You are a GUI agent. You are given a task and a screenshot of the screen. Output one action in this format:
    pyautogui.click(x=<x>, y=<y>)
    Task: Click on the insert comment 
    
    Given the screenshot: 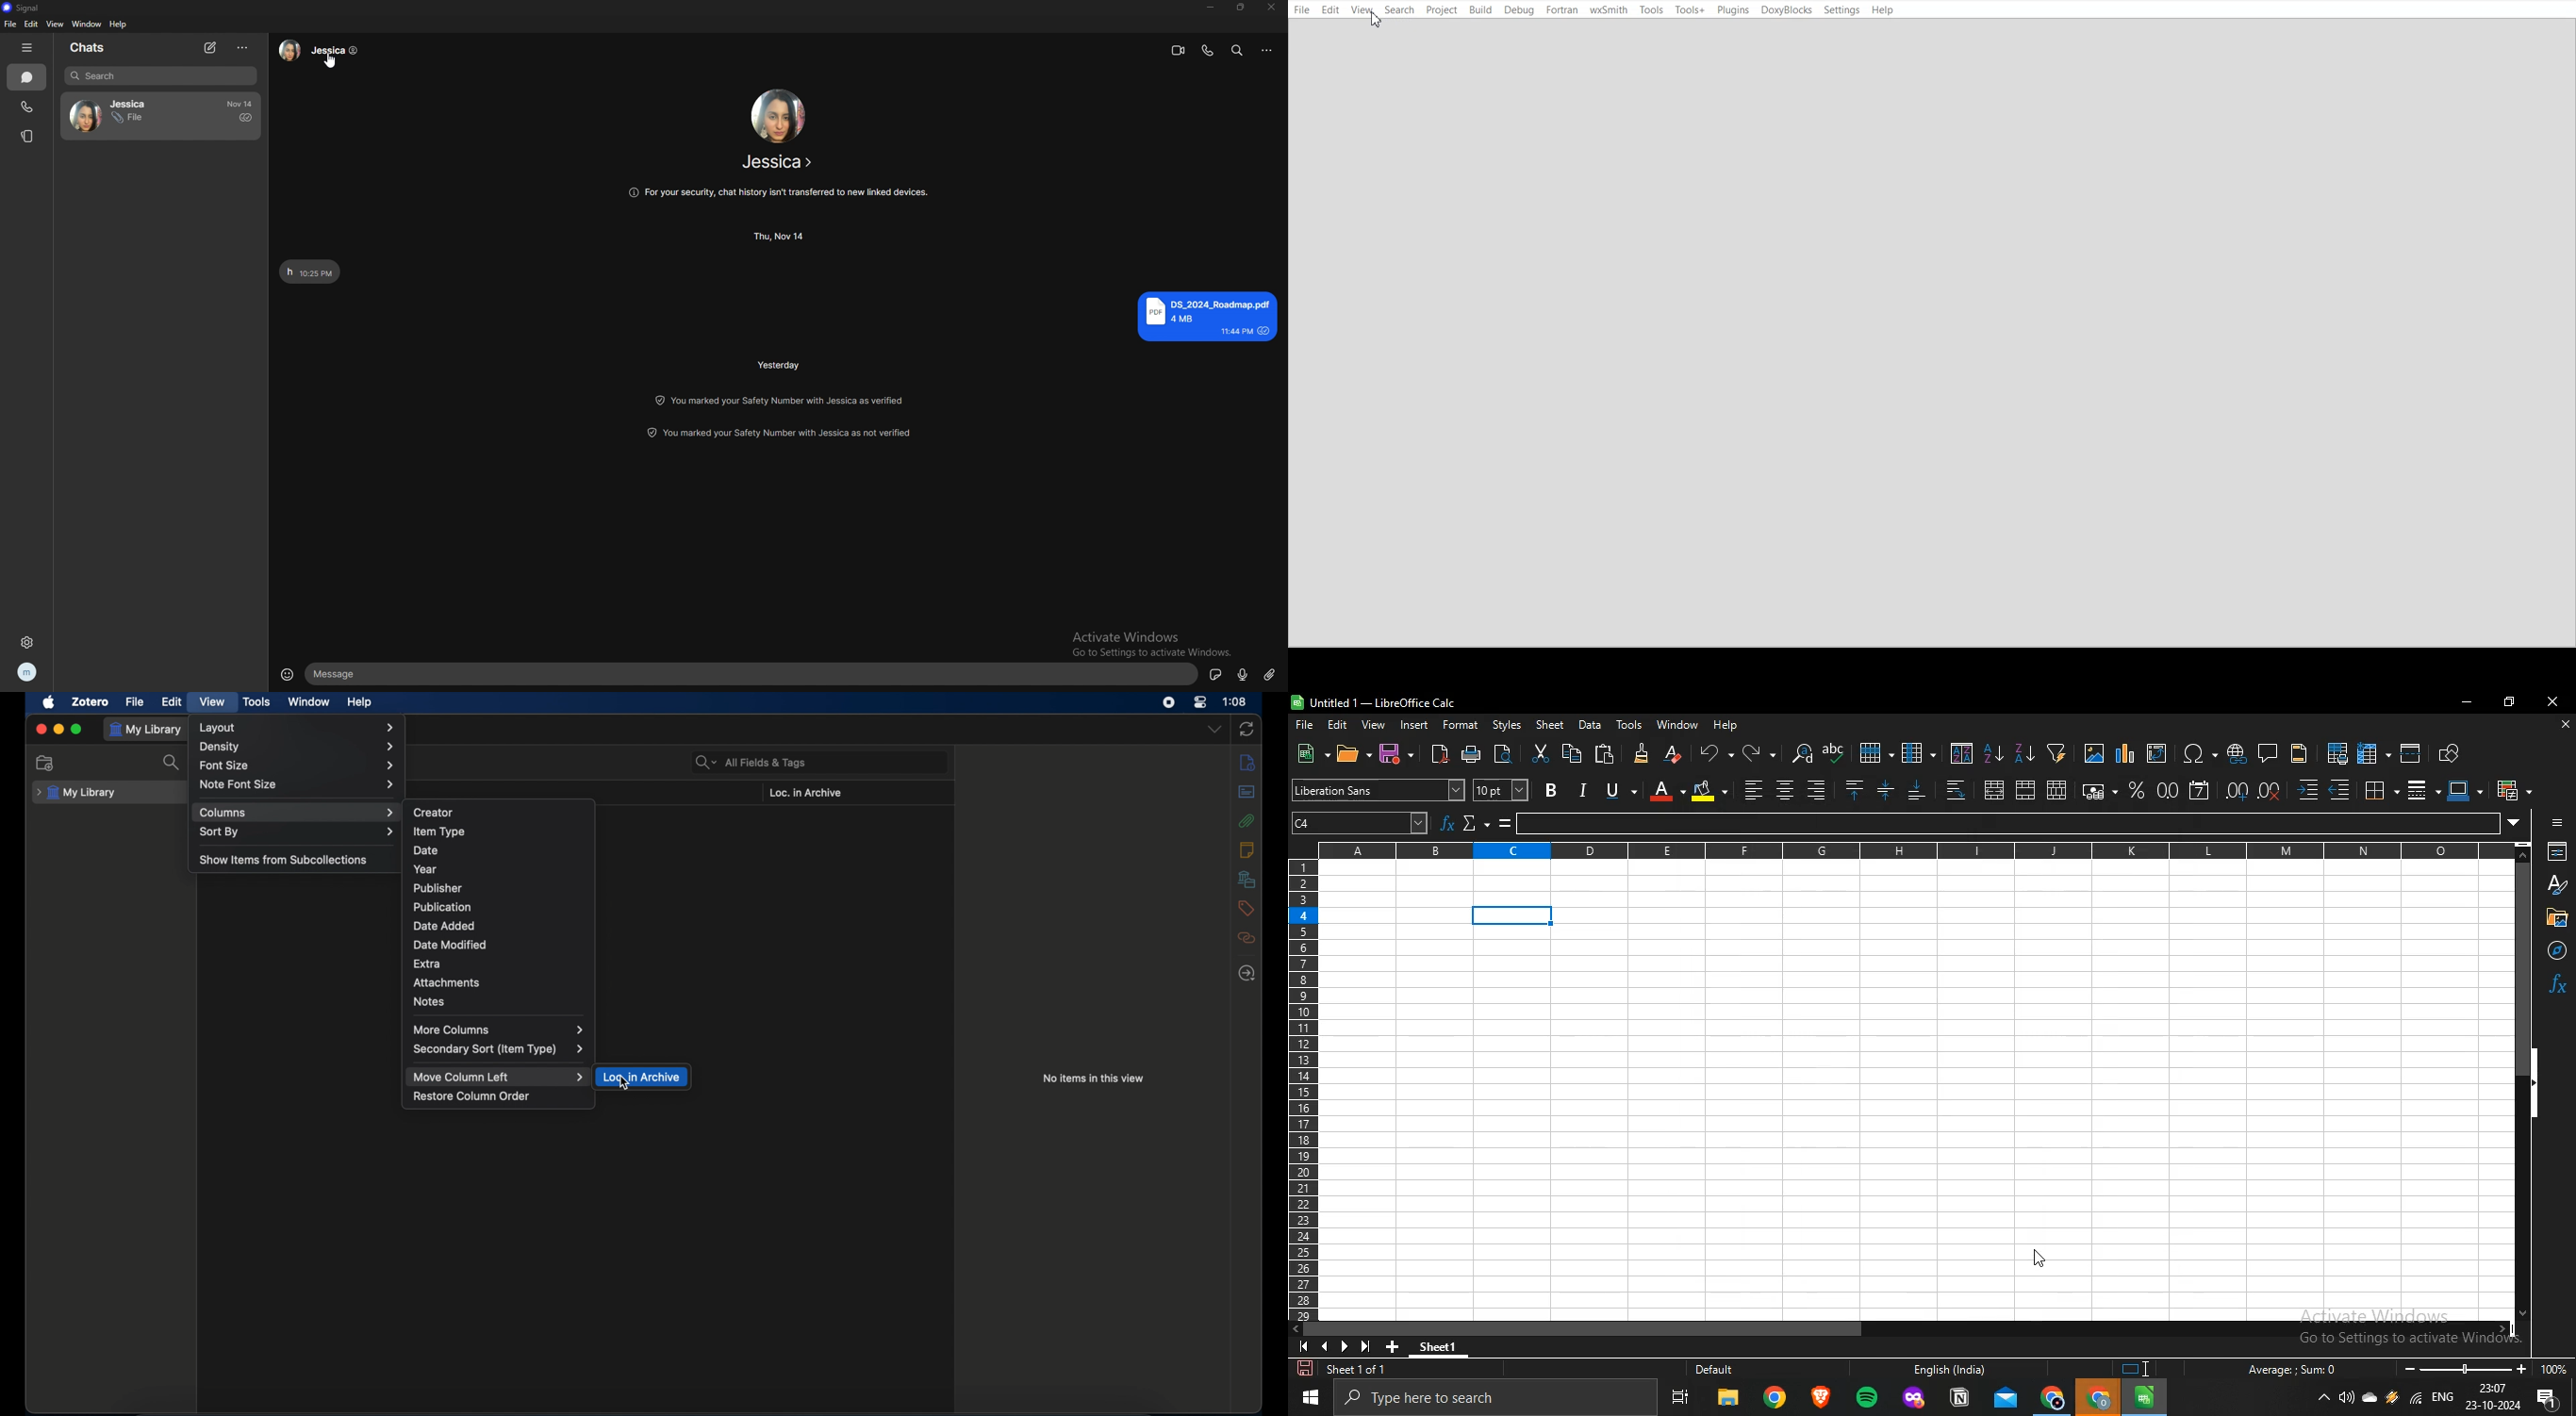 What is the action you would take?
    pyautogui.click(x=2268, y=751)
    